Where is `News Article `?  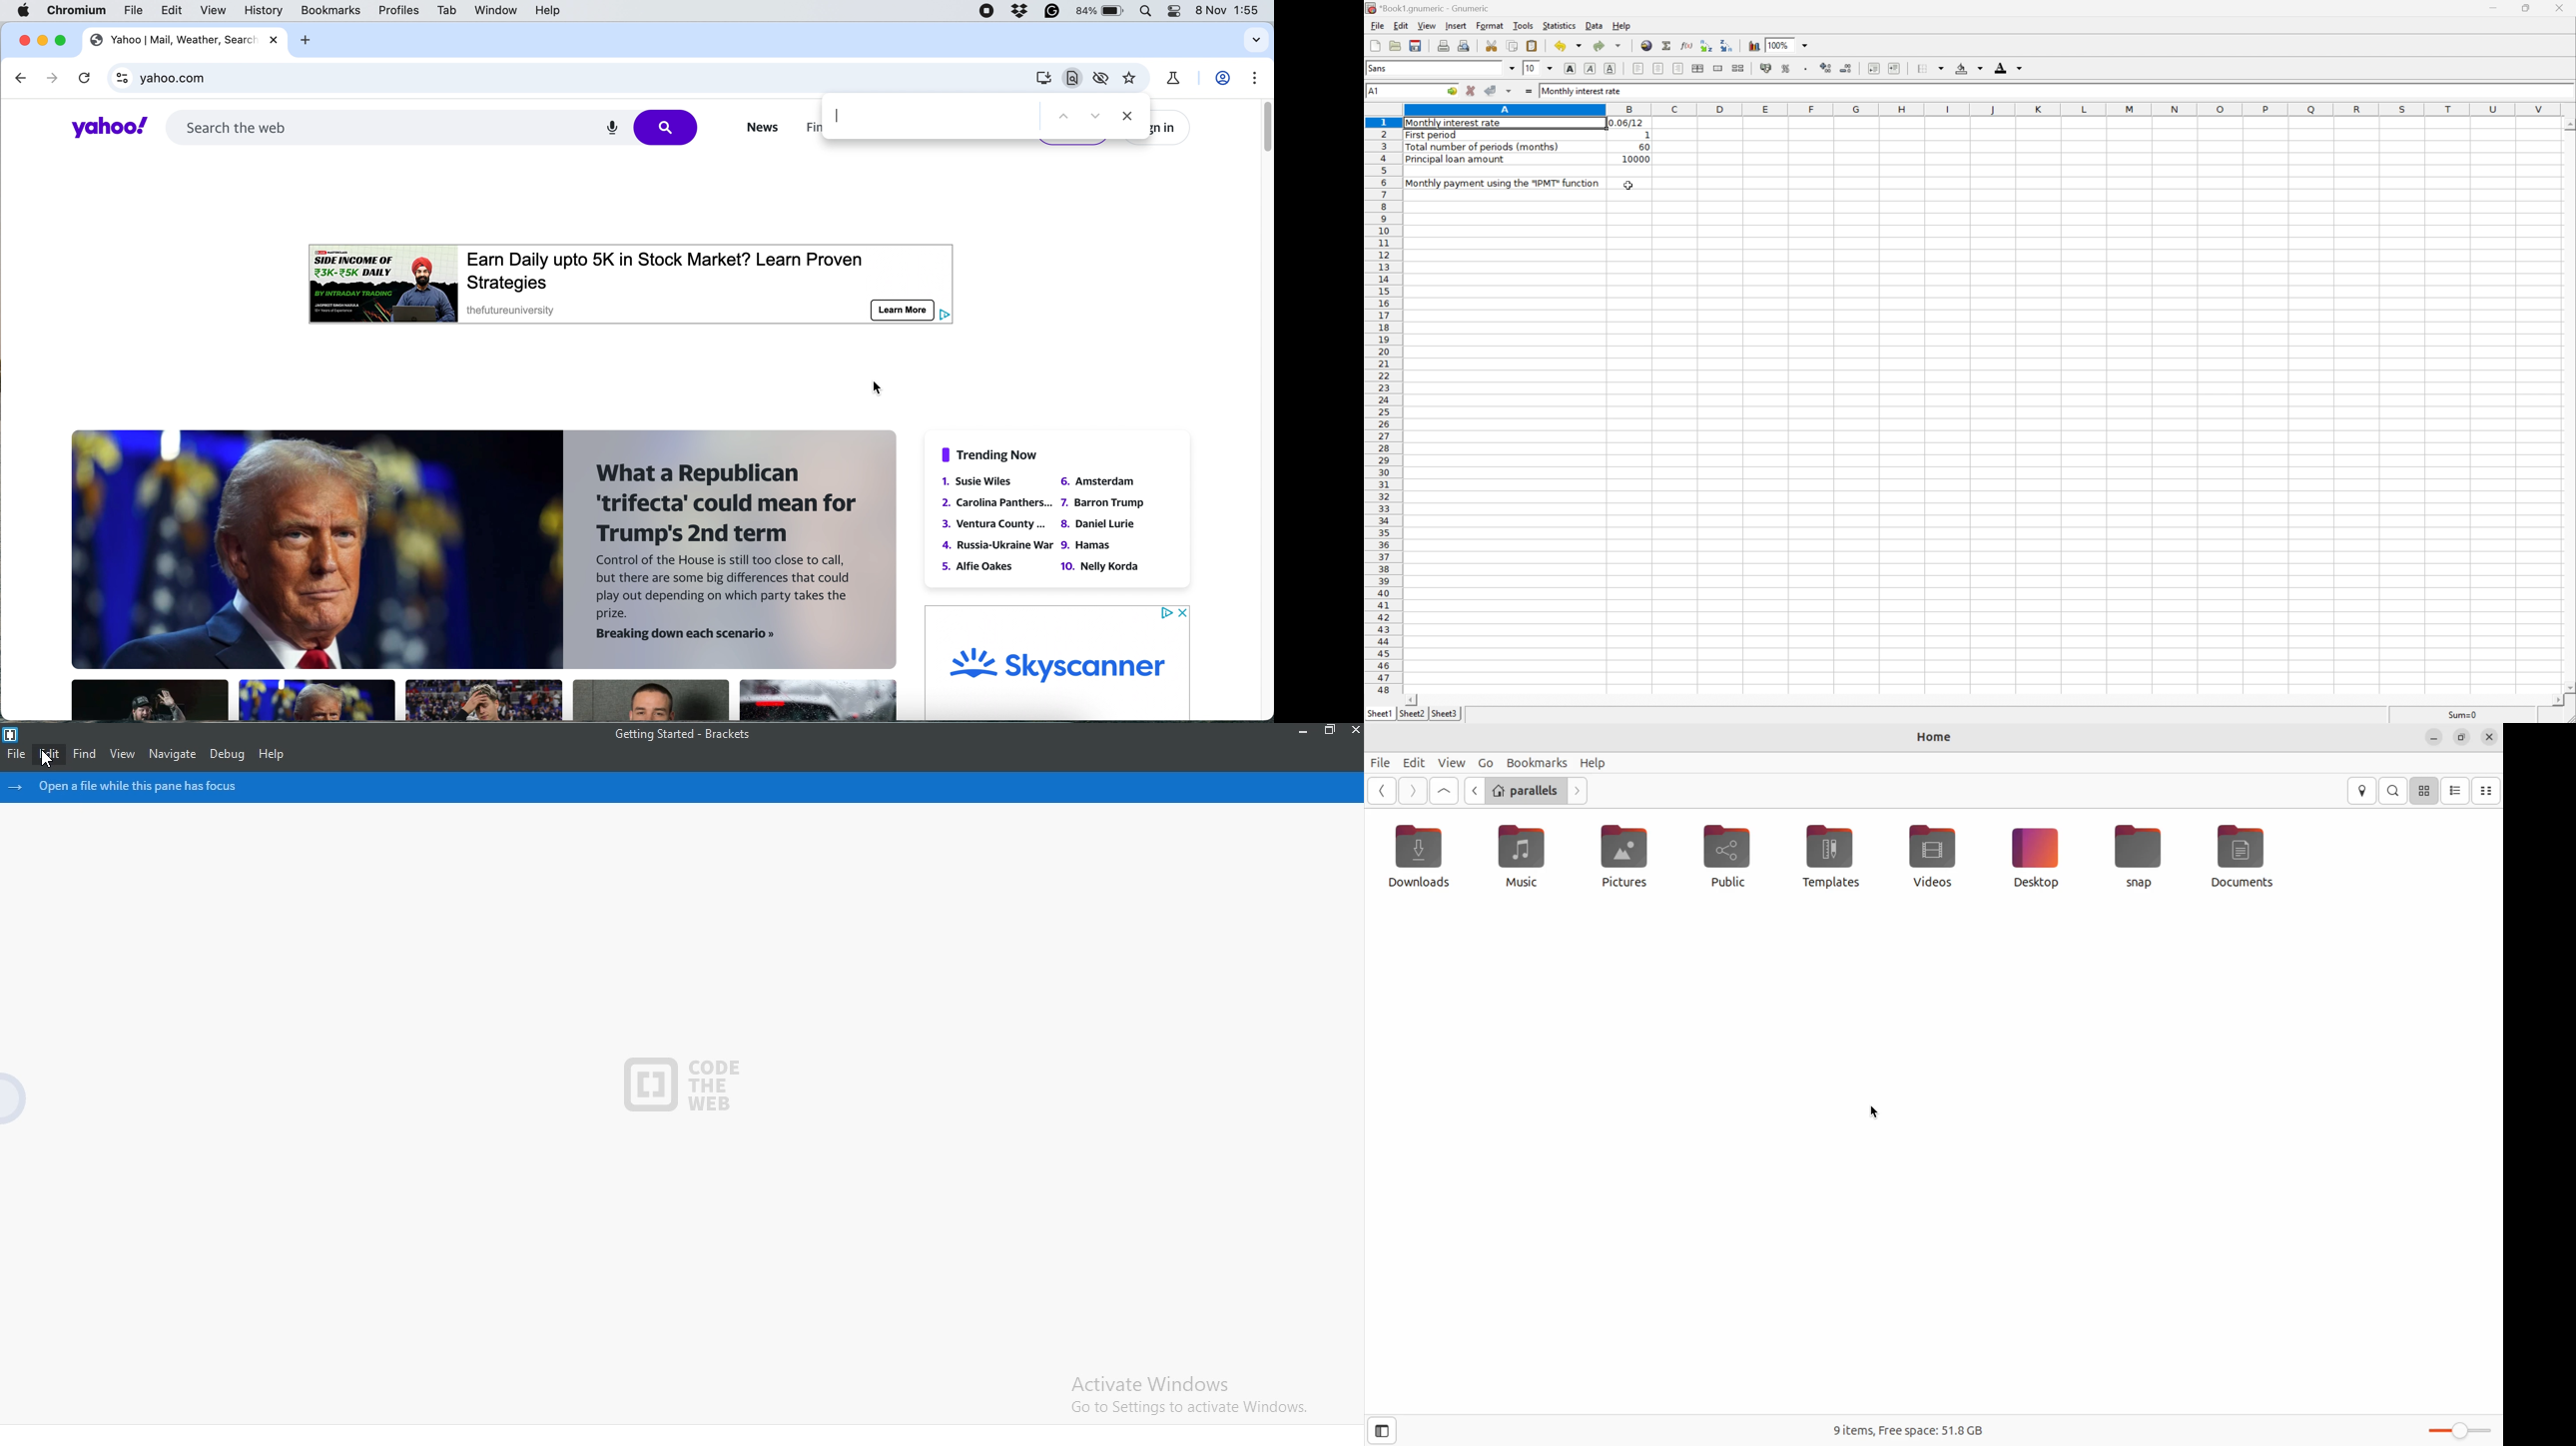
News Article  is located at coordinates (317, 701).